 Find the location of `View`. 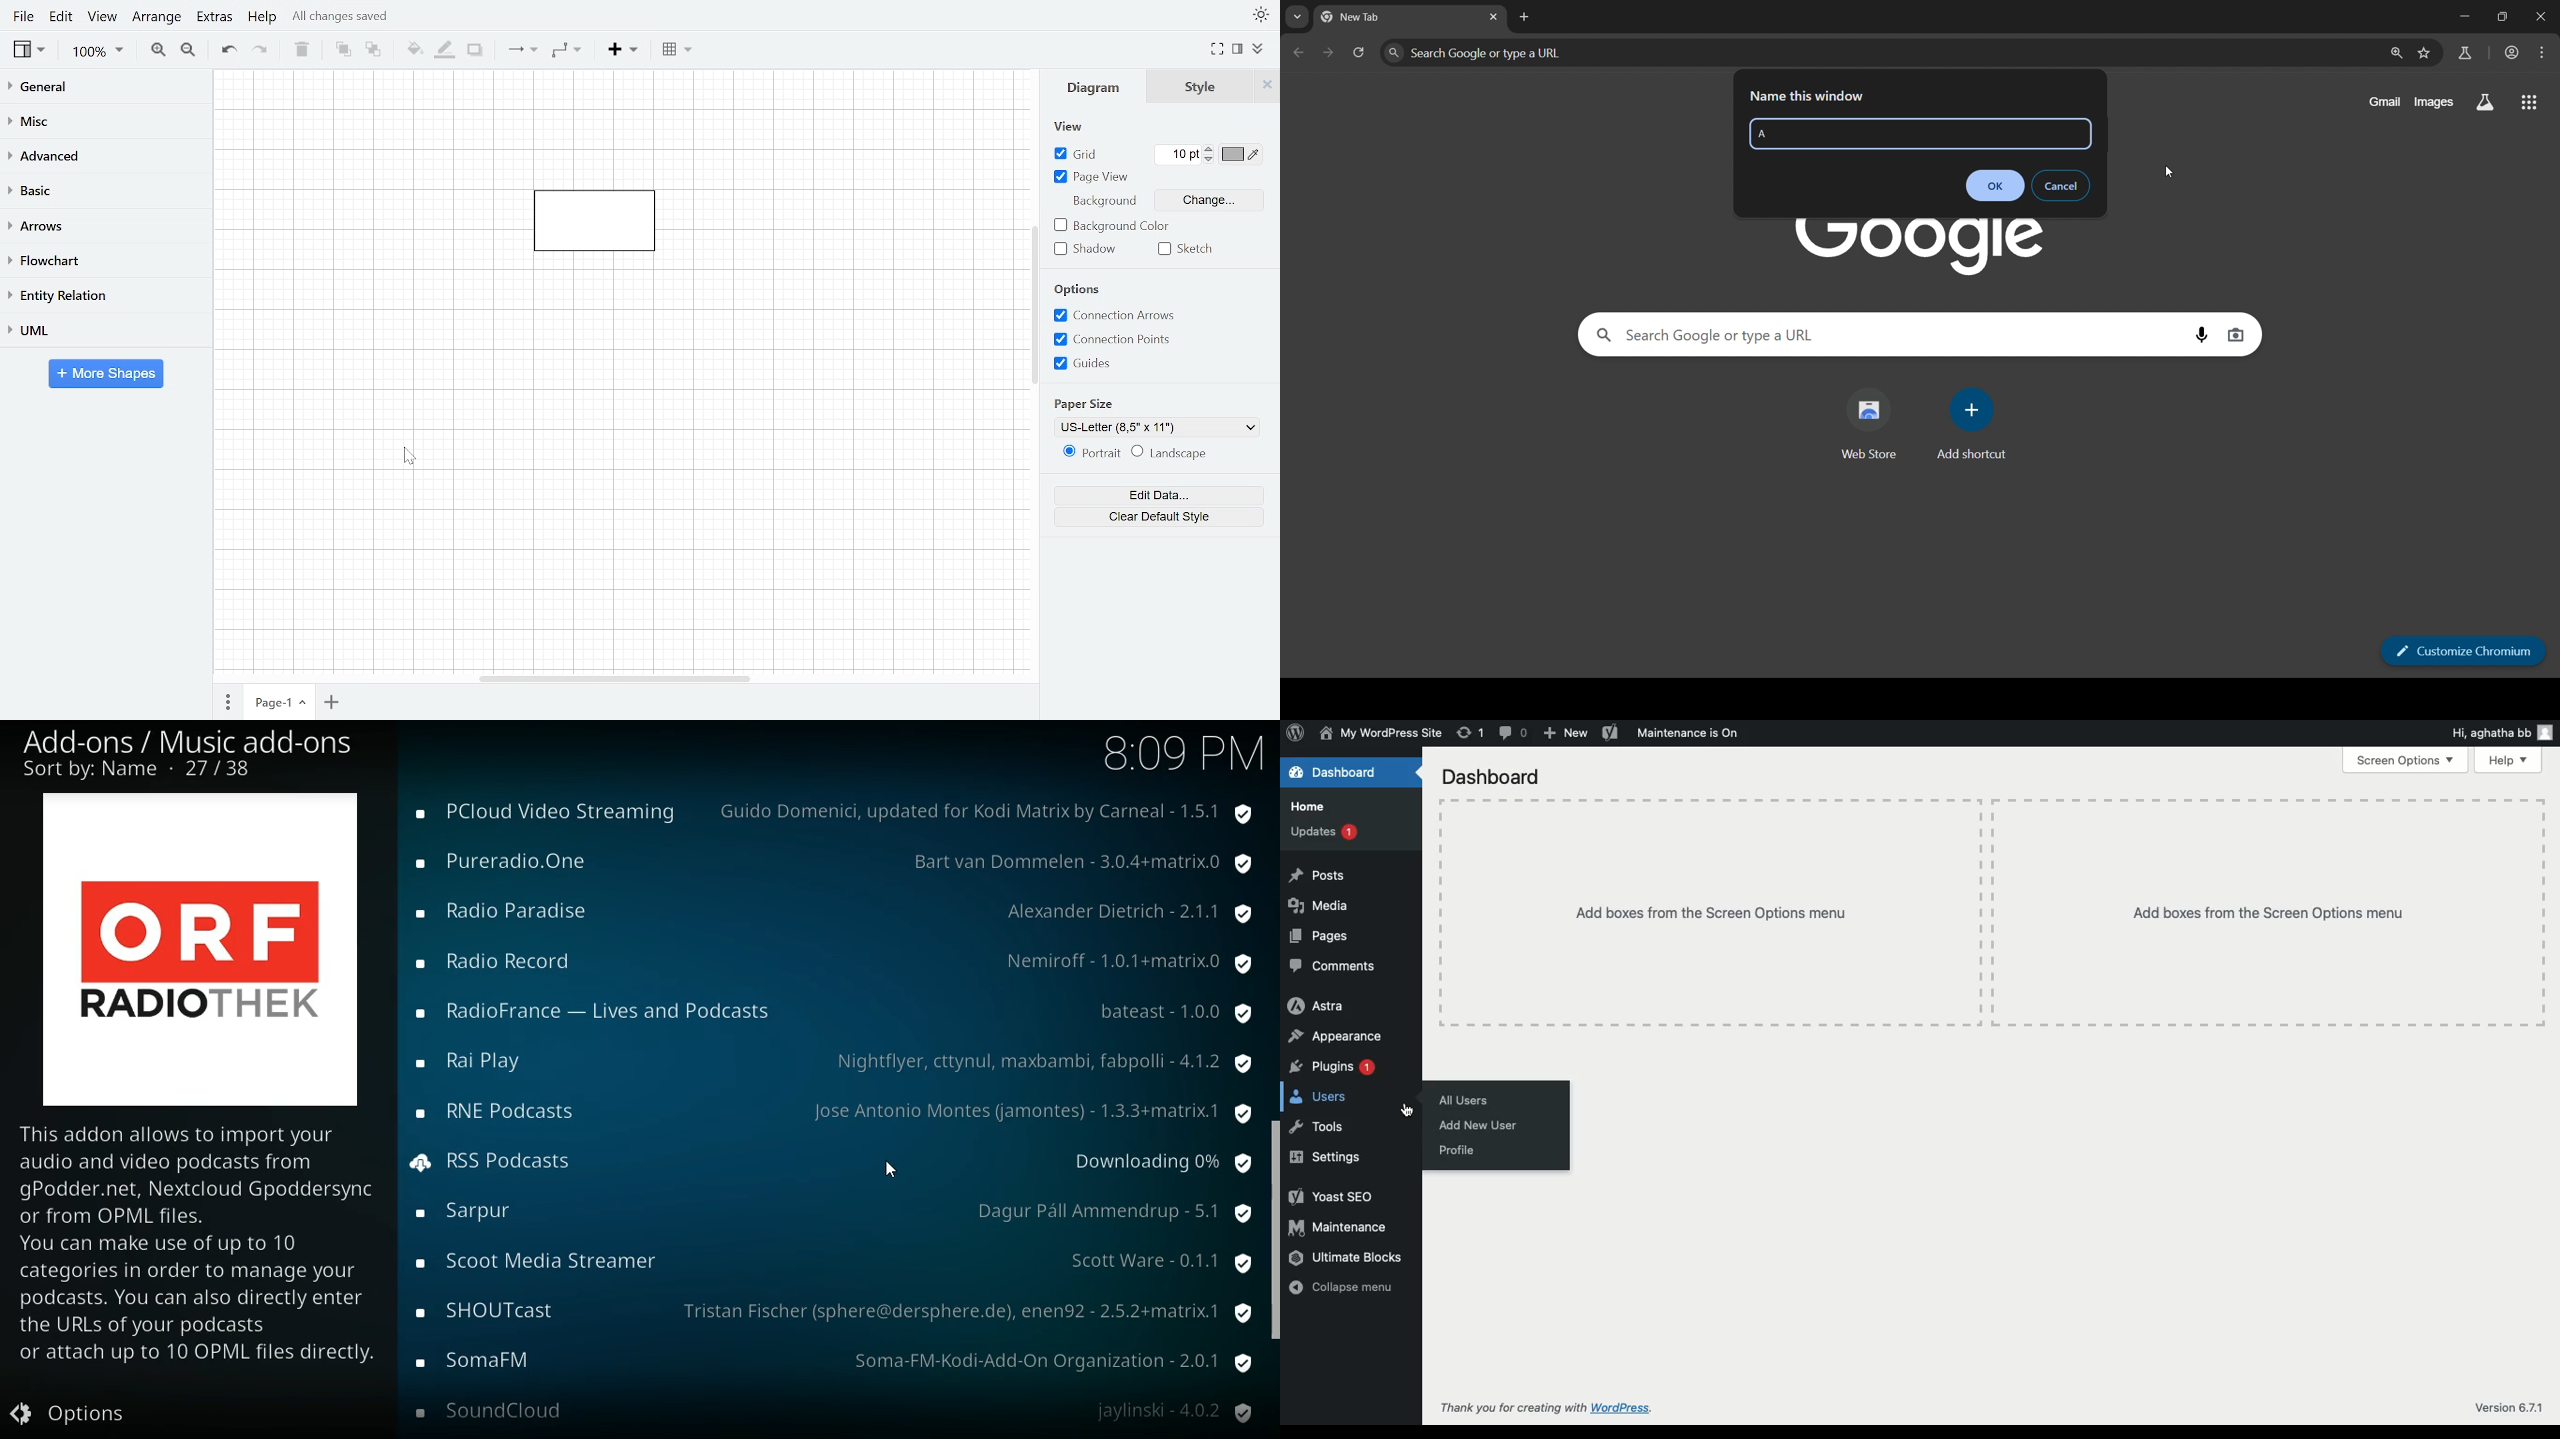

View is located at coordinates (1069, 127).